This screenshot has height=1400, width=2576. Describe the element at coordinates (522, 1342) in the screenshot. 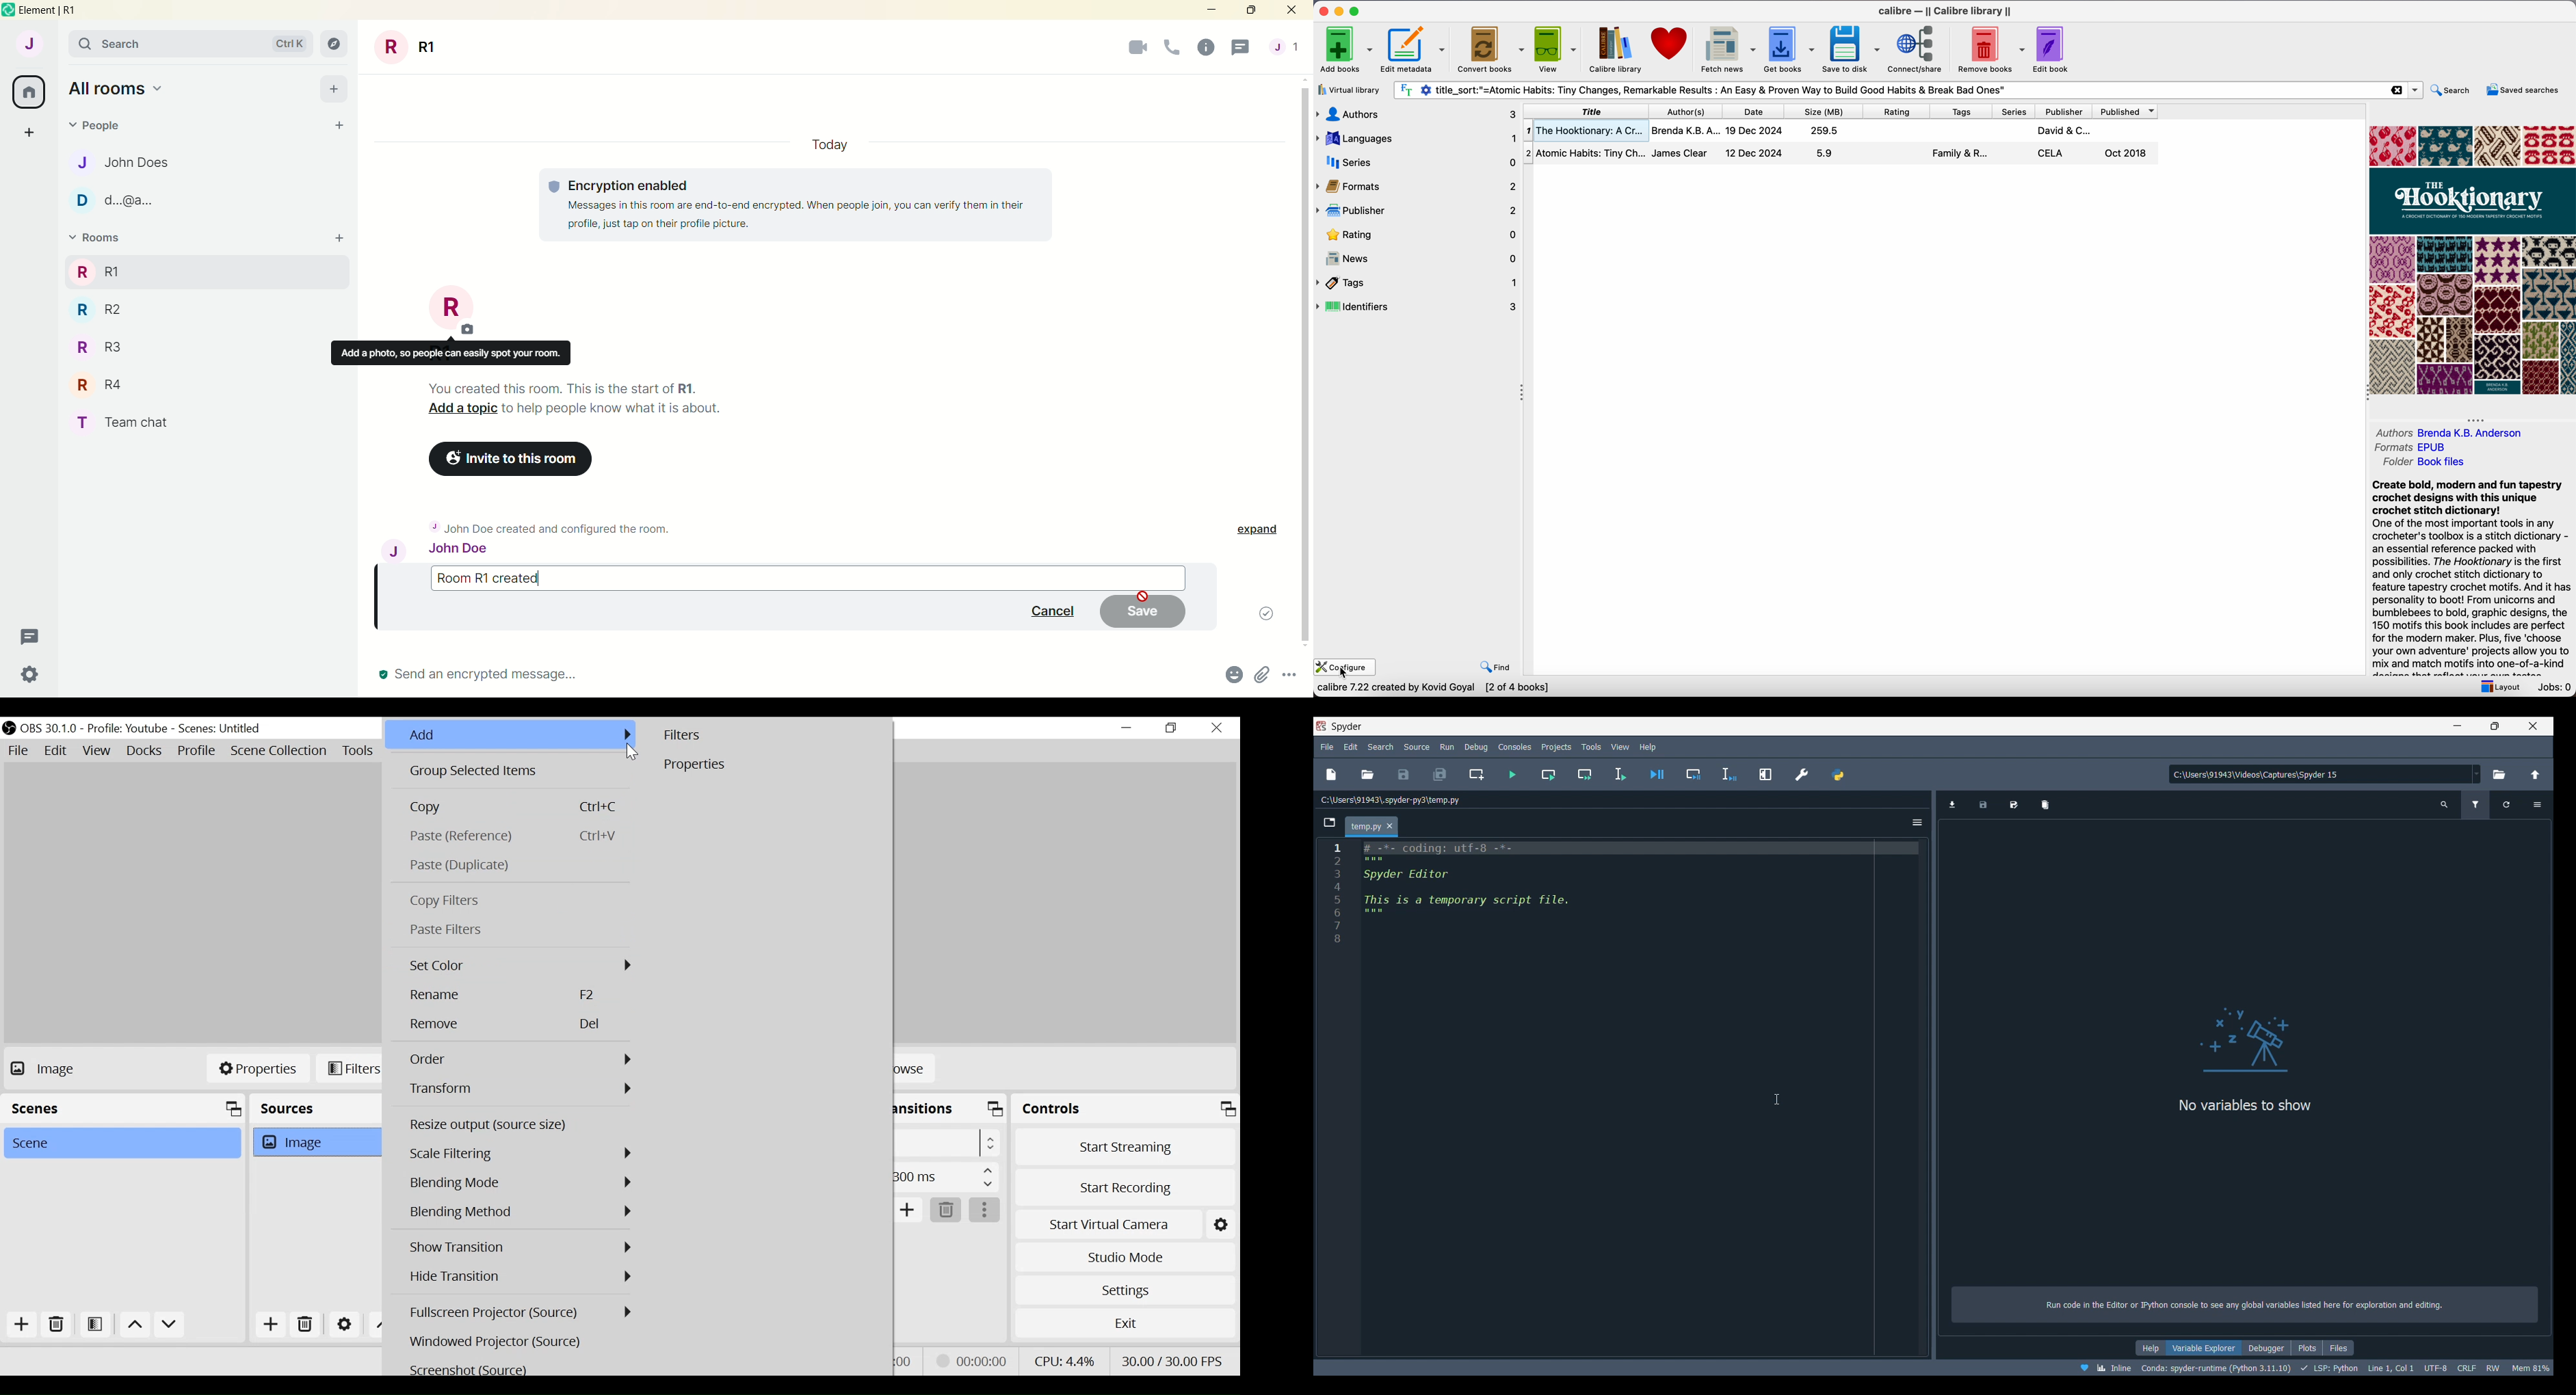

I see `Windowed Projector (Source)` at that location.